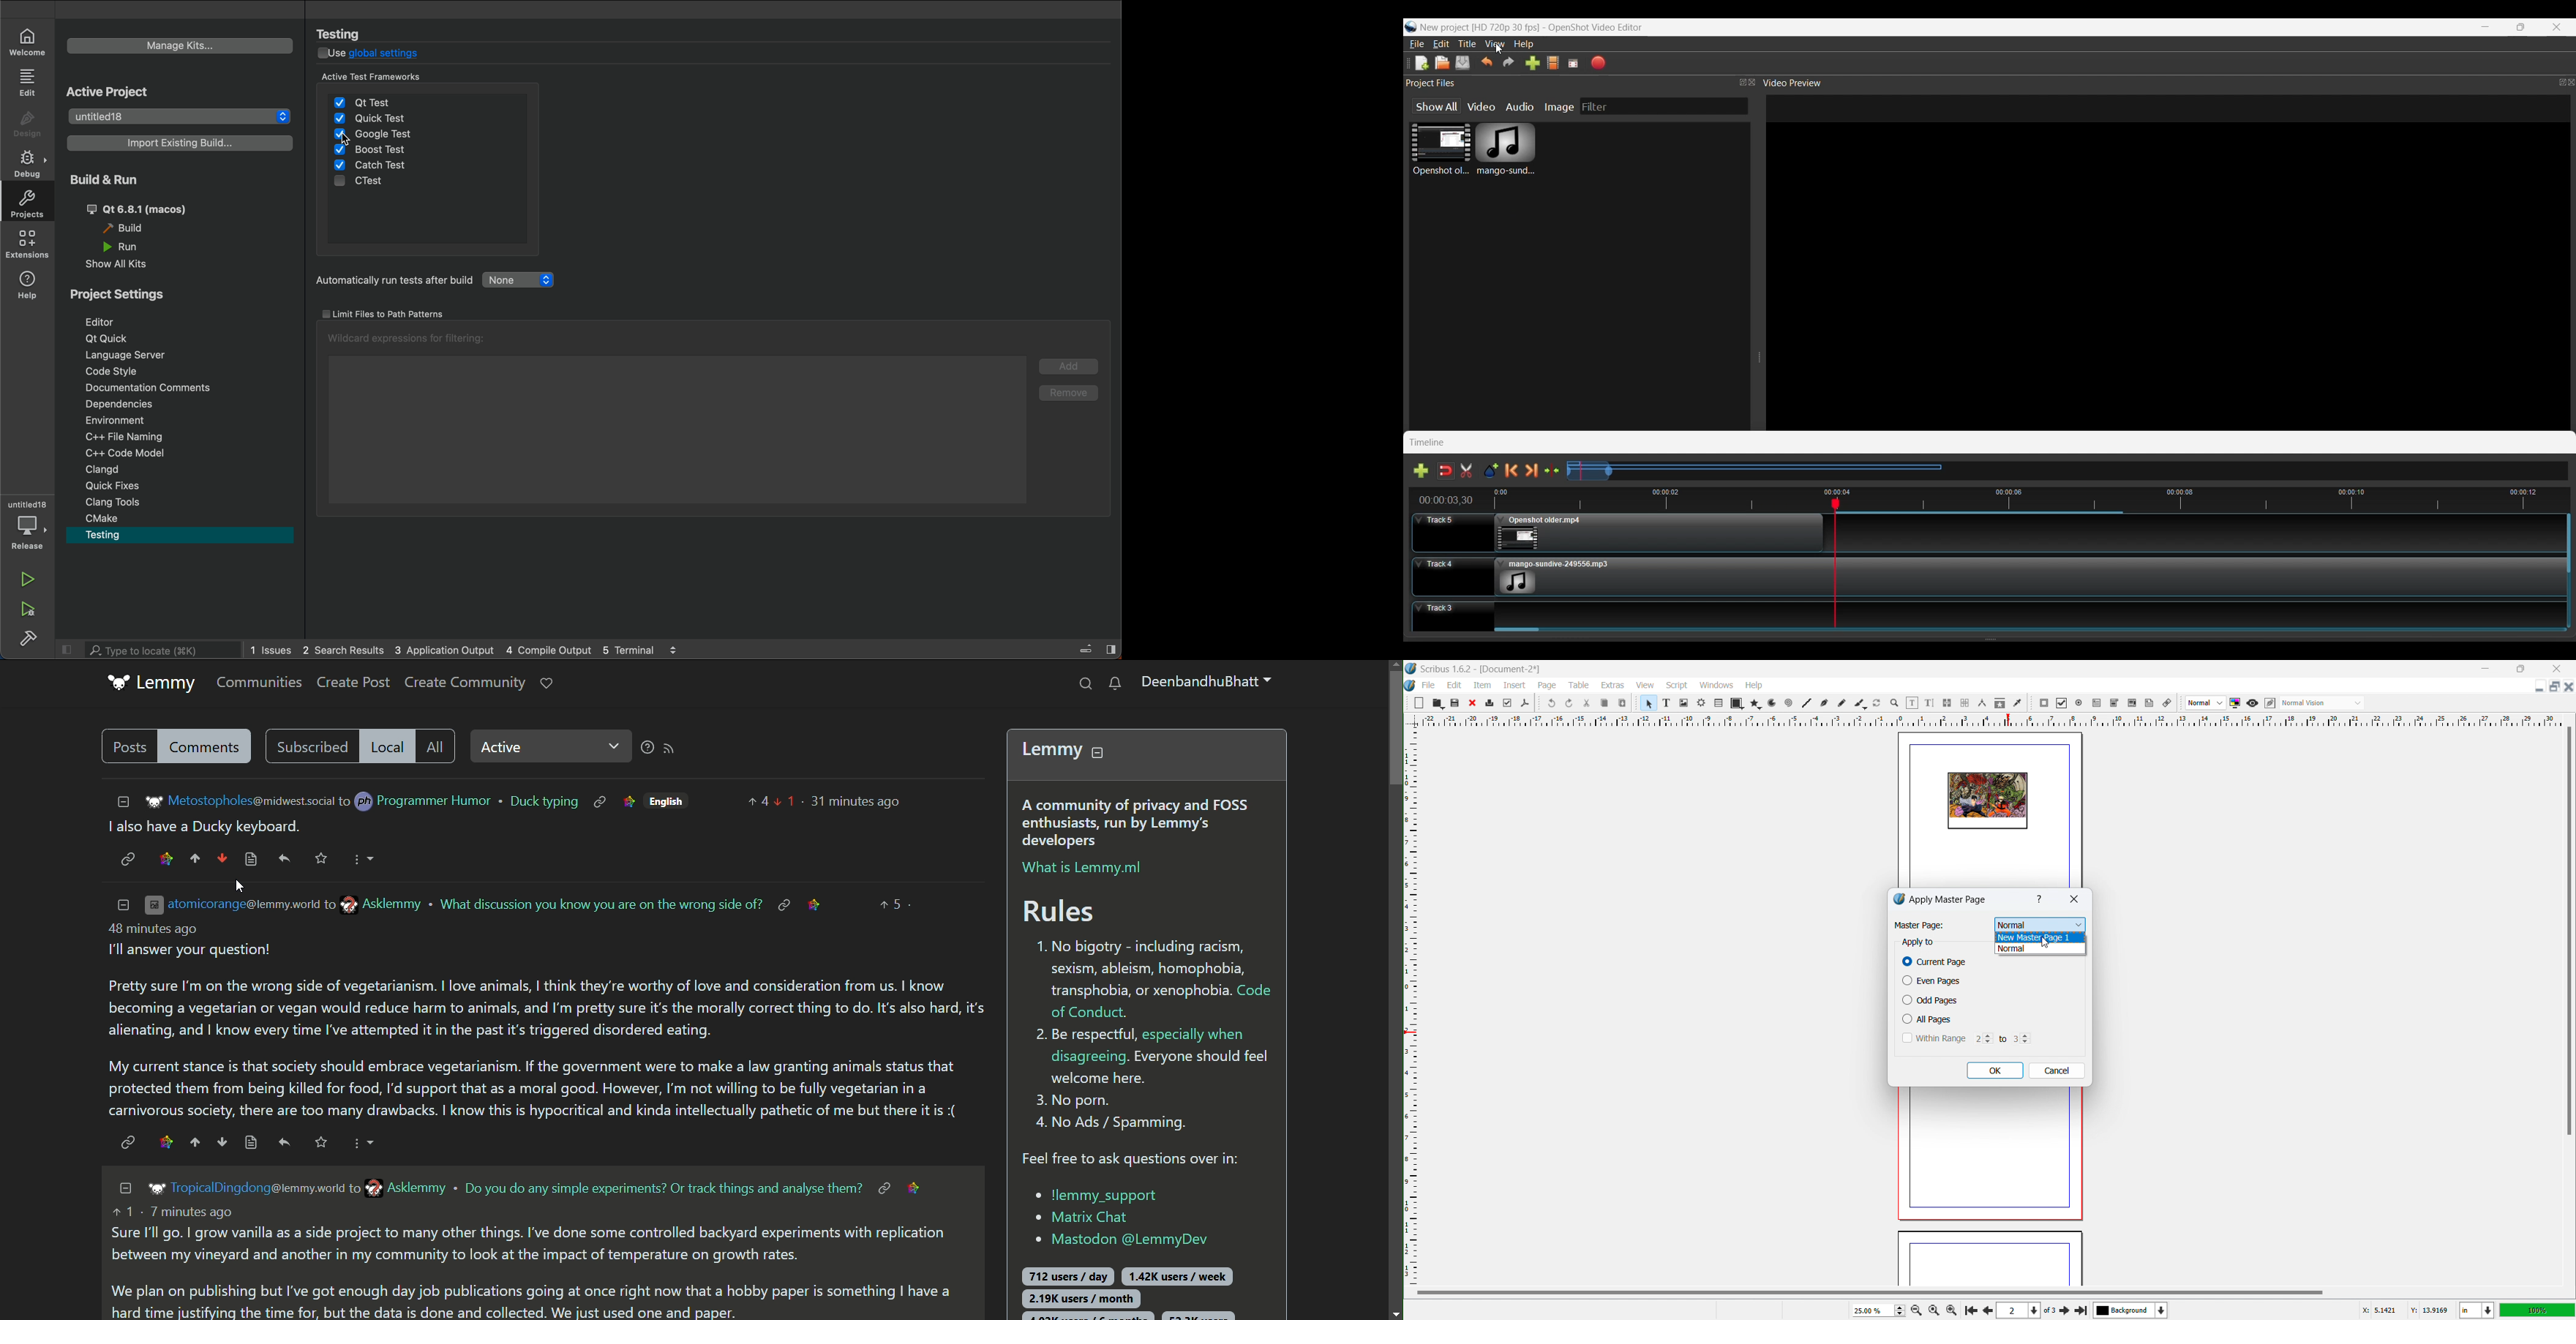 The height and width of the screenshot is (1344, 2576). Describe the element at coordinates (2568, 933) in the screenshot. I see `vertical scroll bar` at that location.